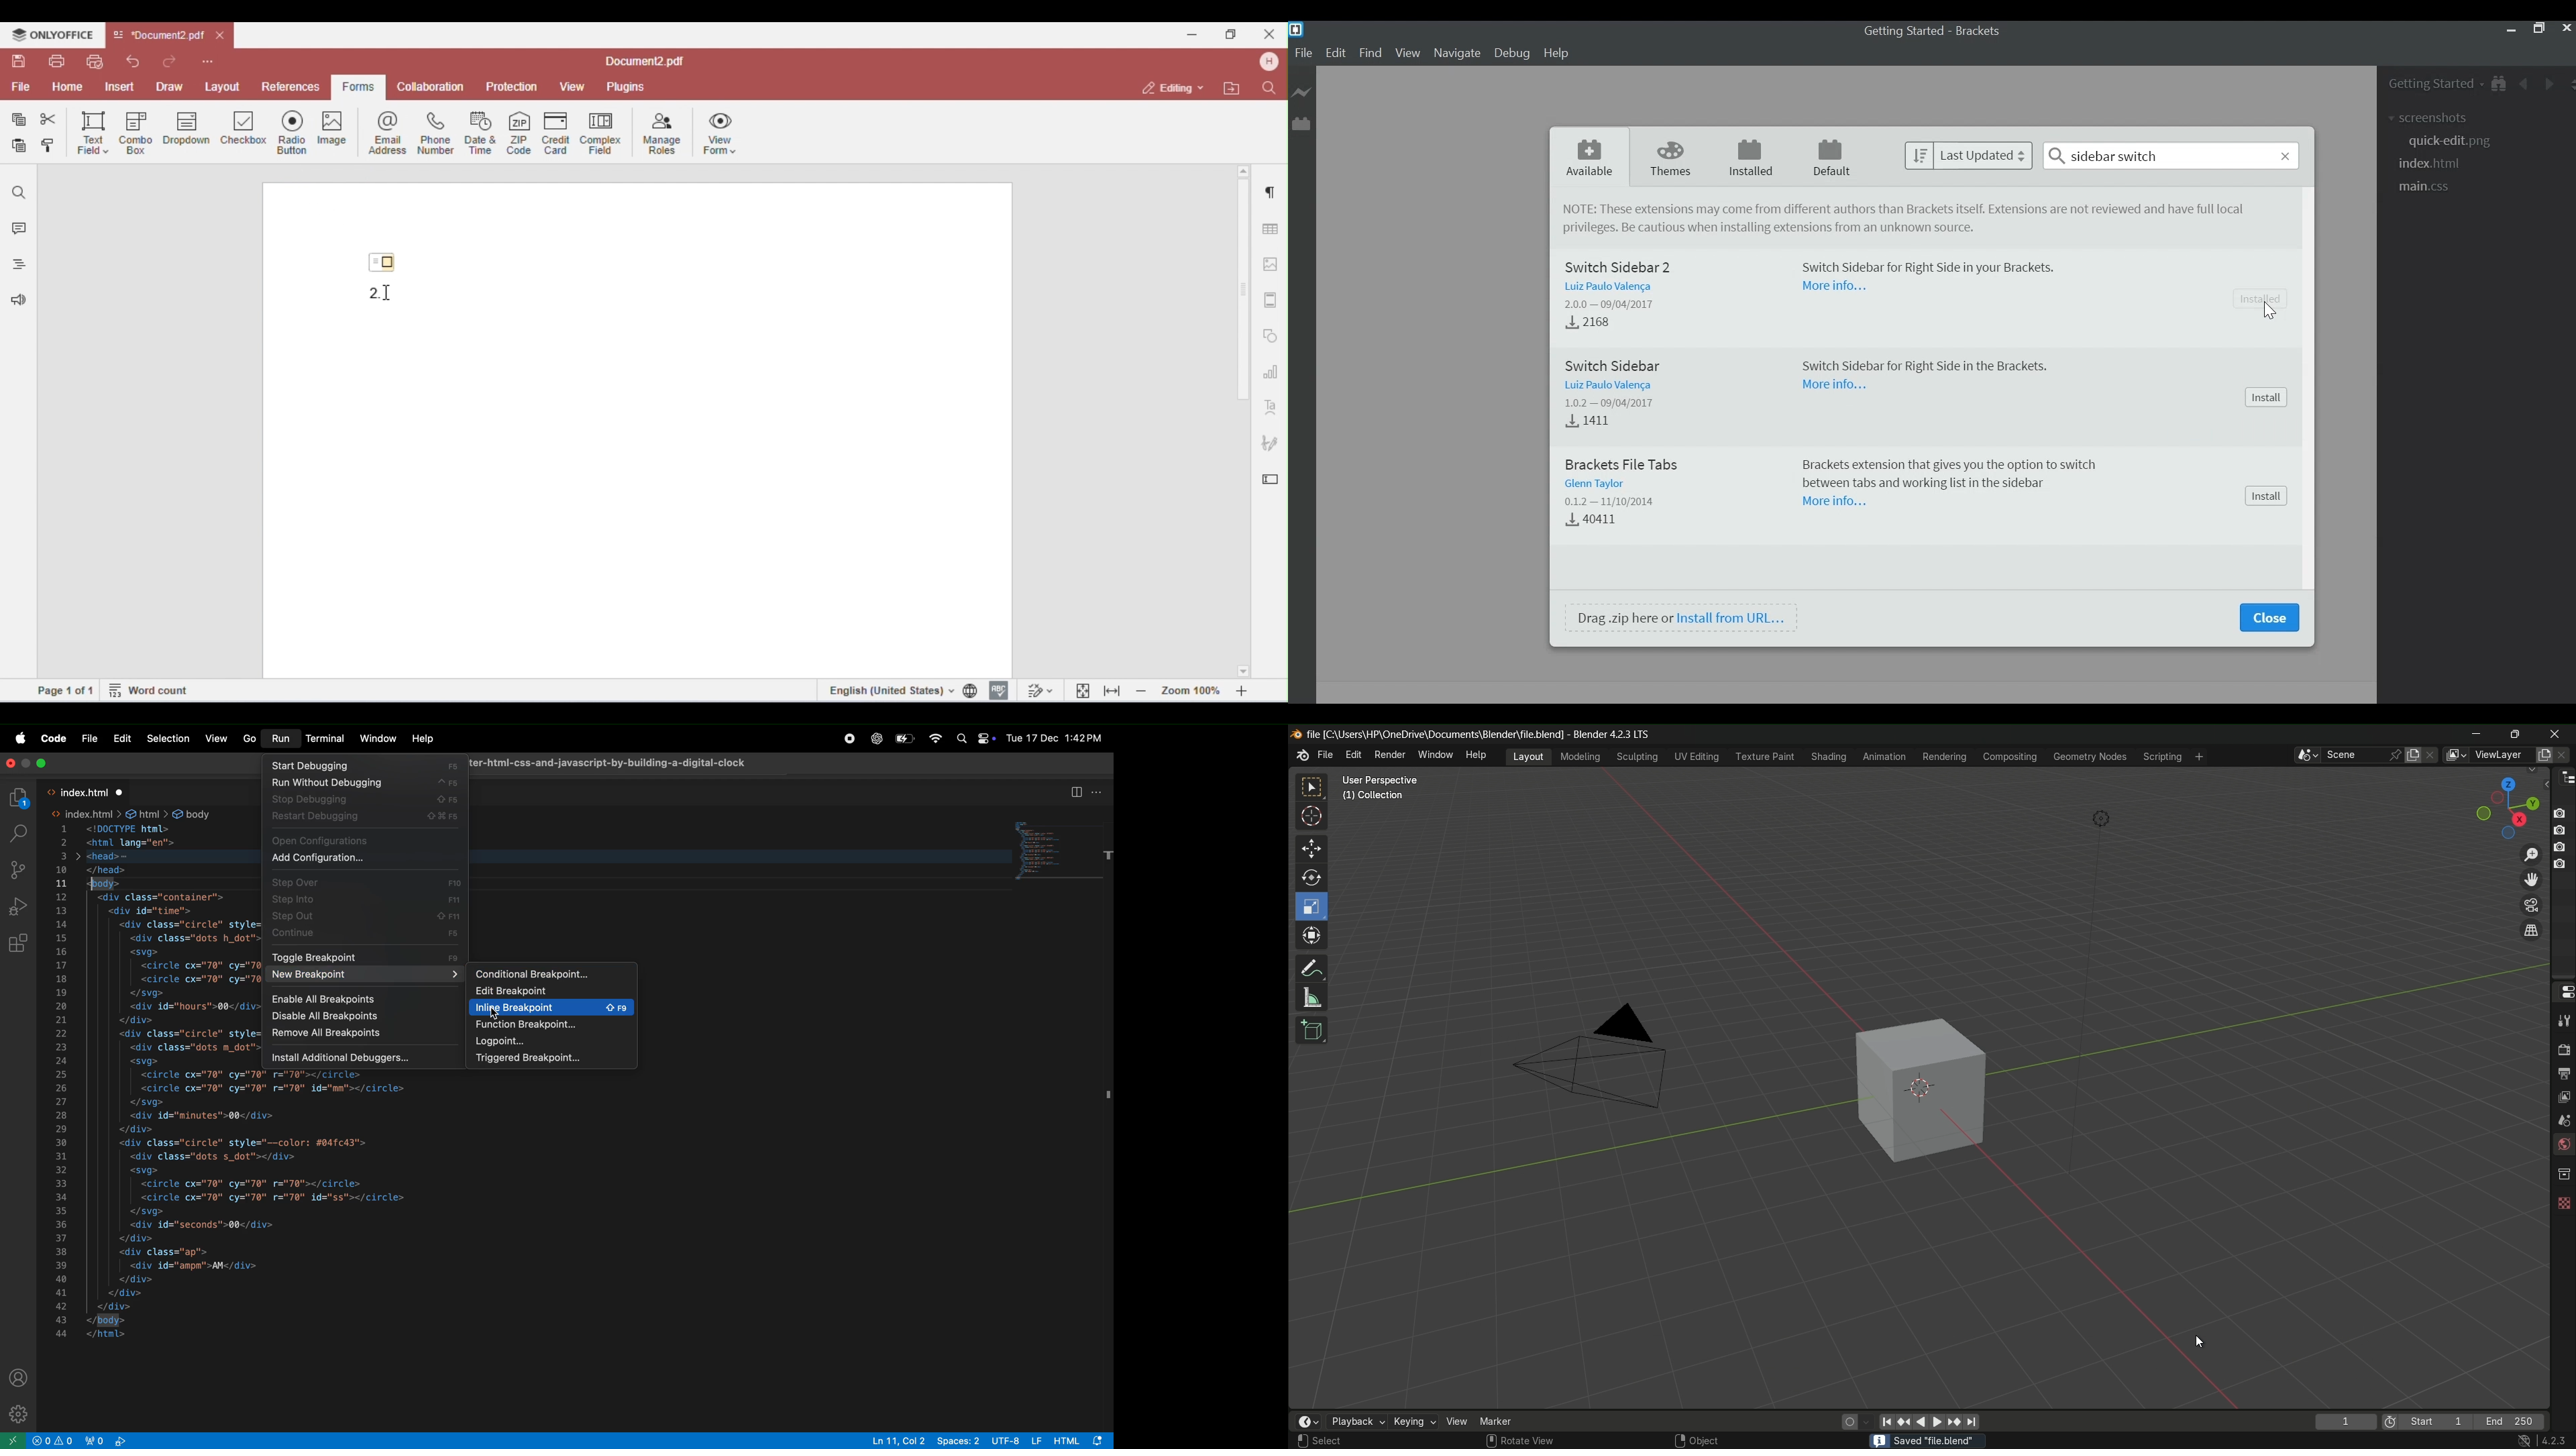 The height and width of the screenshot is (1456, 2576). I want to click on cursor, so click(2199, 1342).